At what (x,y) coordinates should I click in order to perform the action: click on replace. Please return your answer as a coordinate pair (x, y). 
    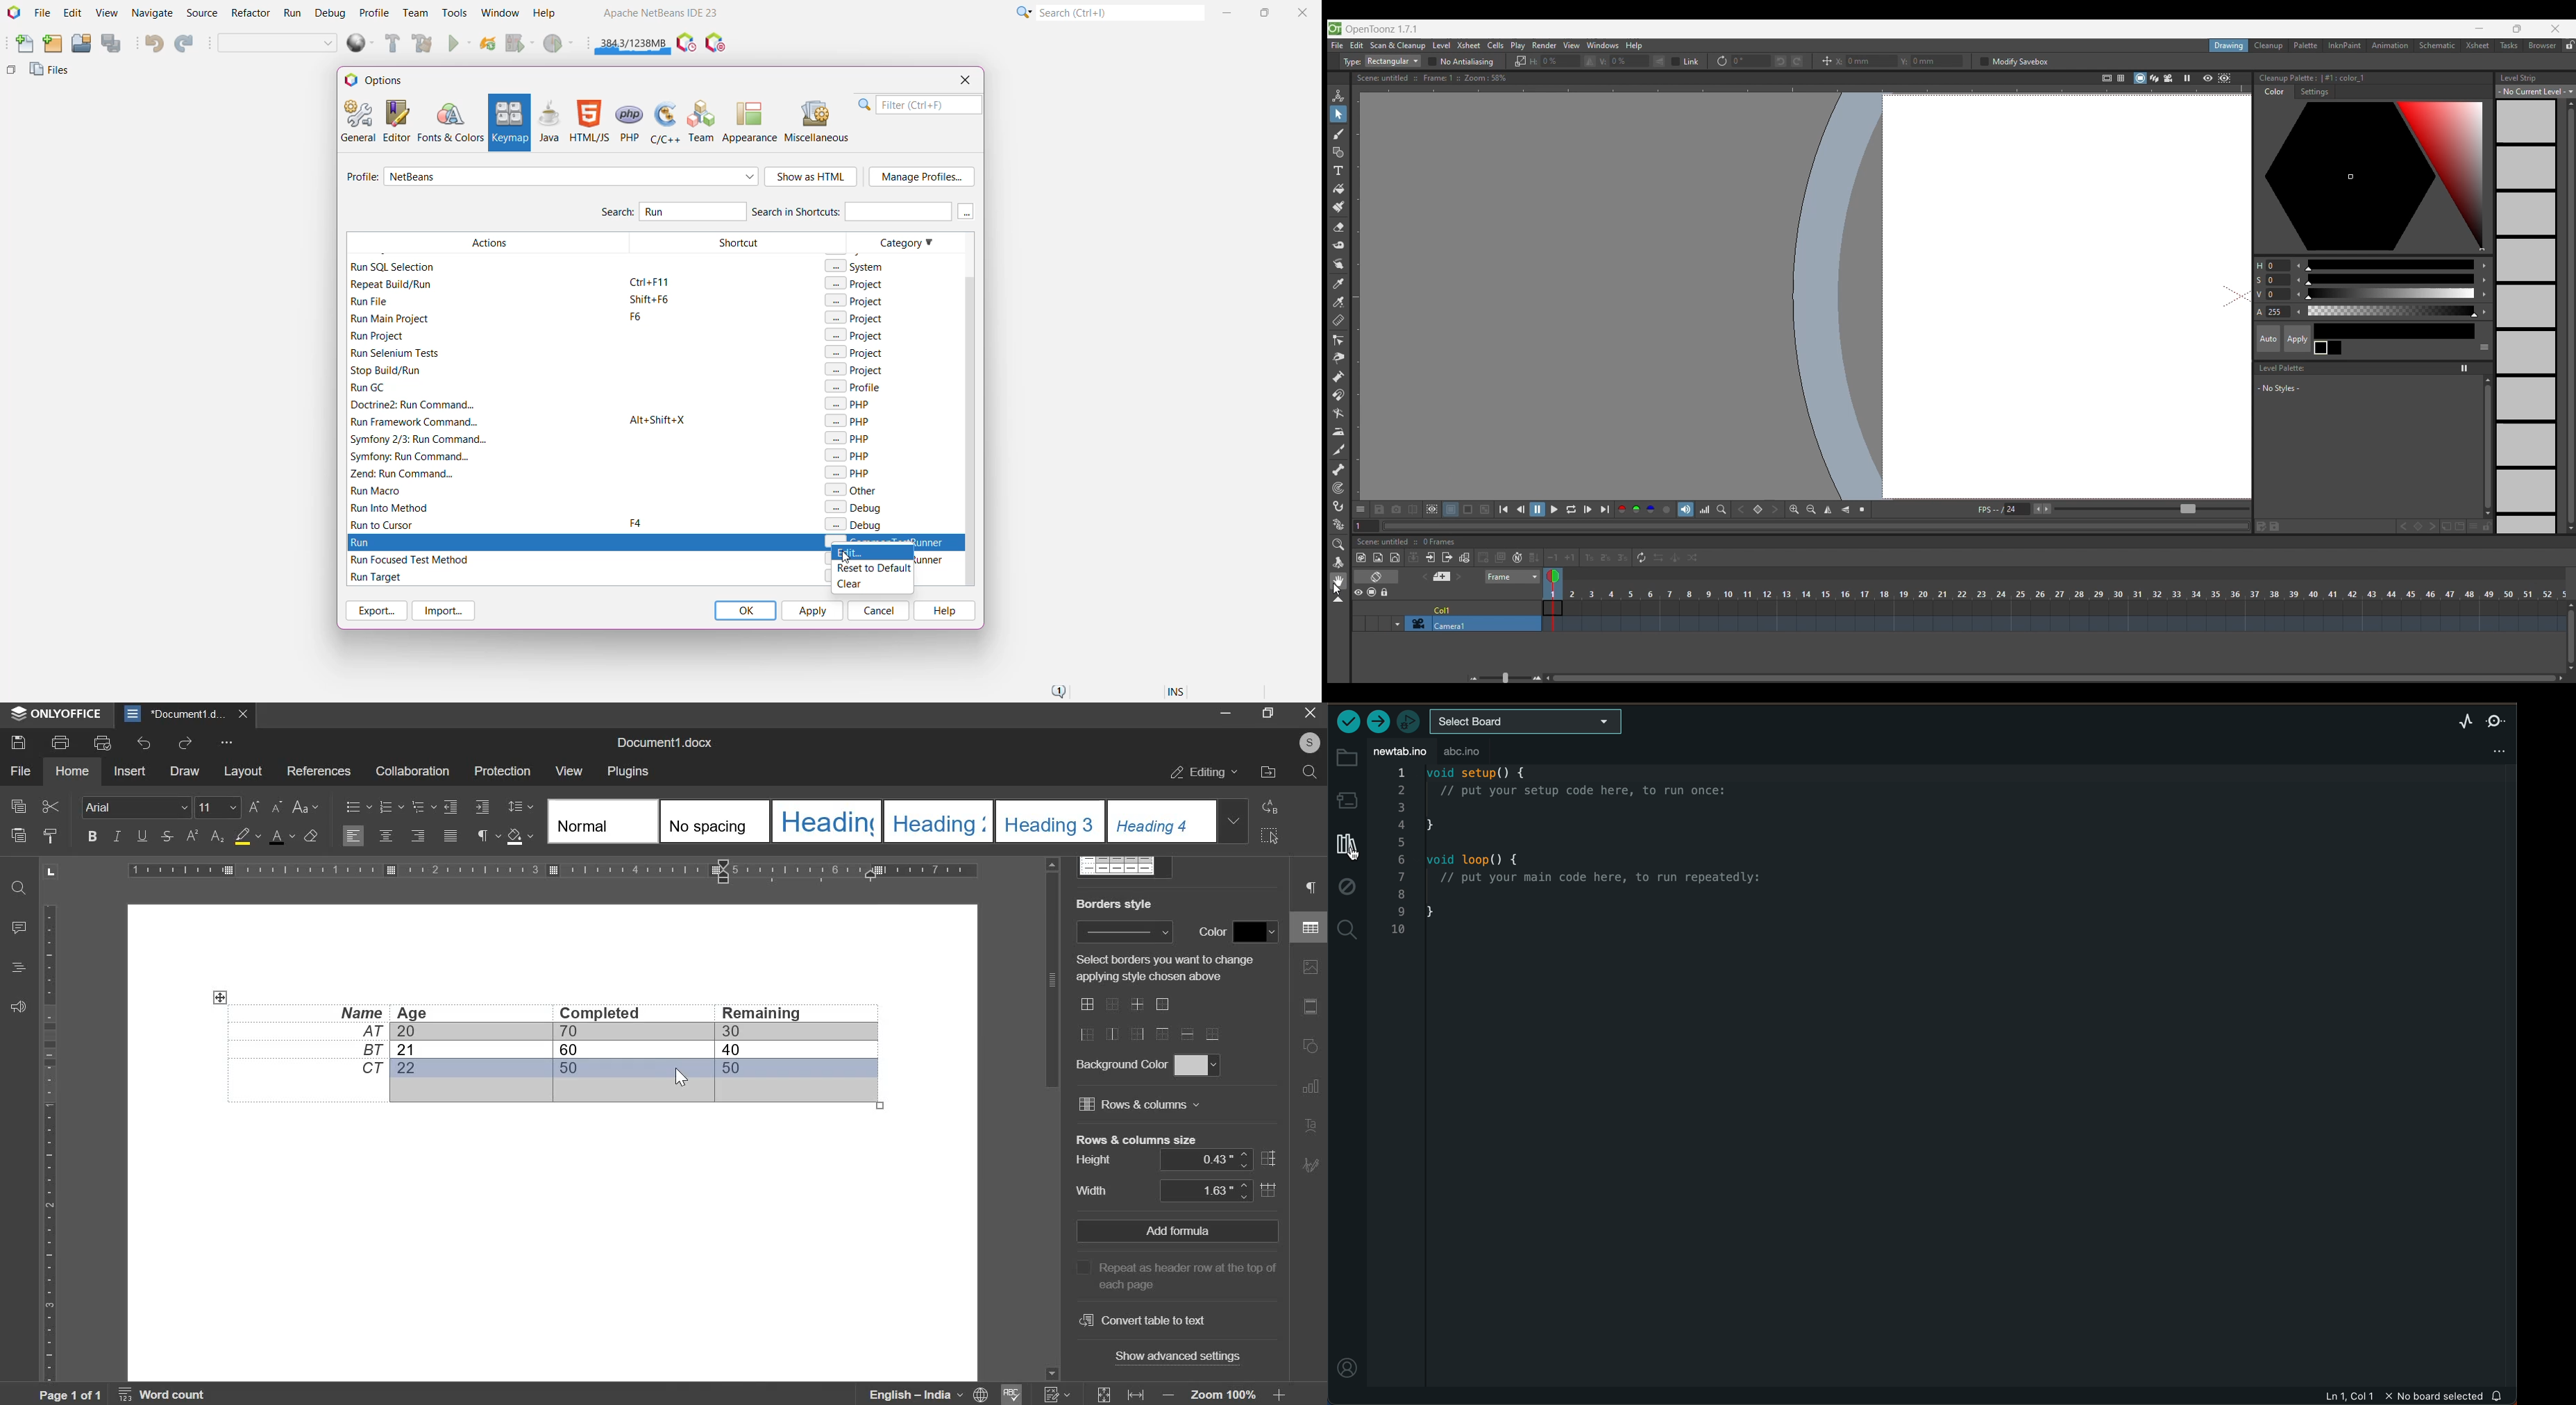
    Looking at the image, I should click on (1271, 808).